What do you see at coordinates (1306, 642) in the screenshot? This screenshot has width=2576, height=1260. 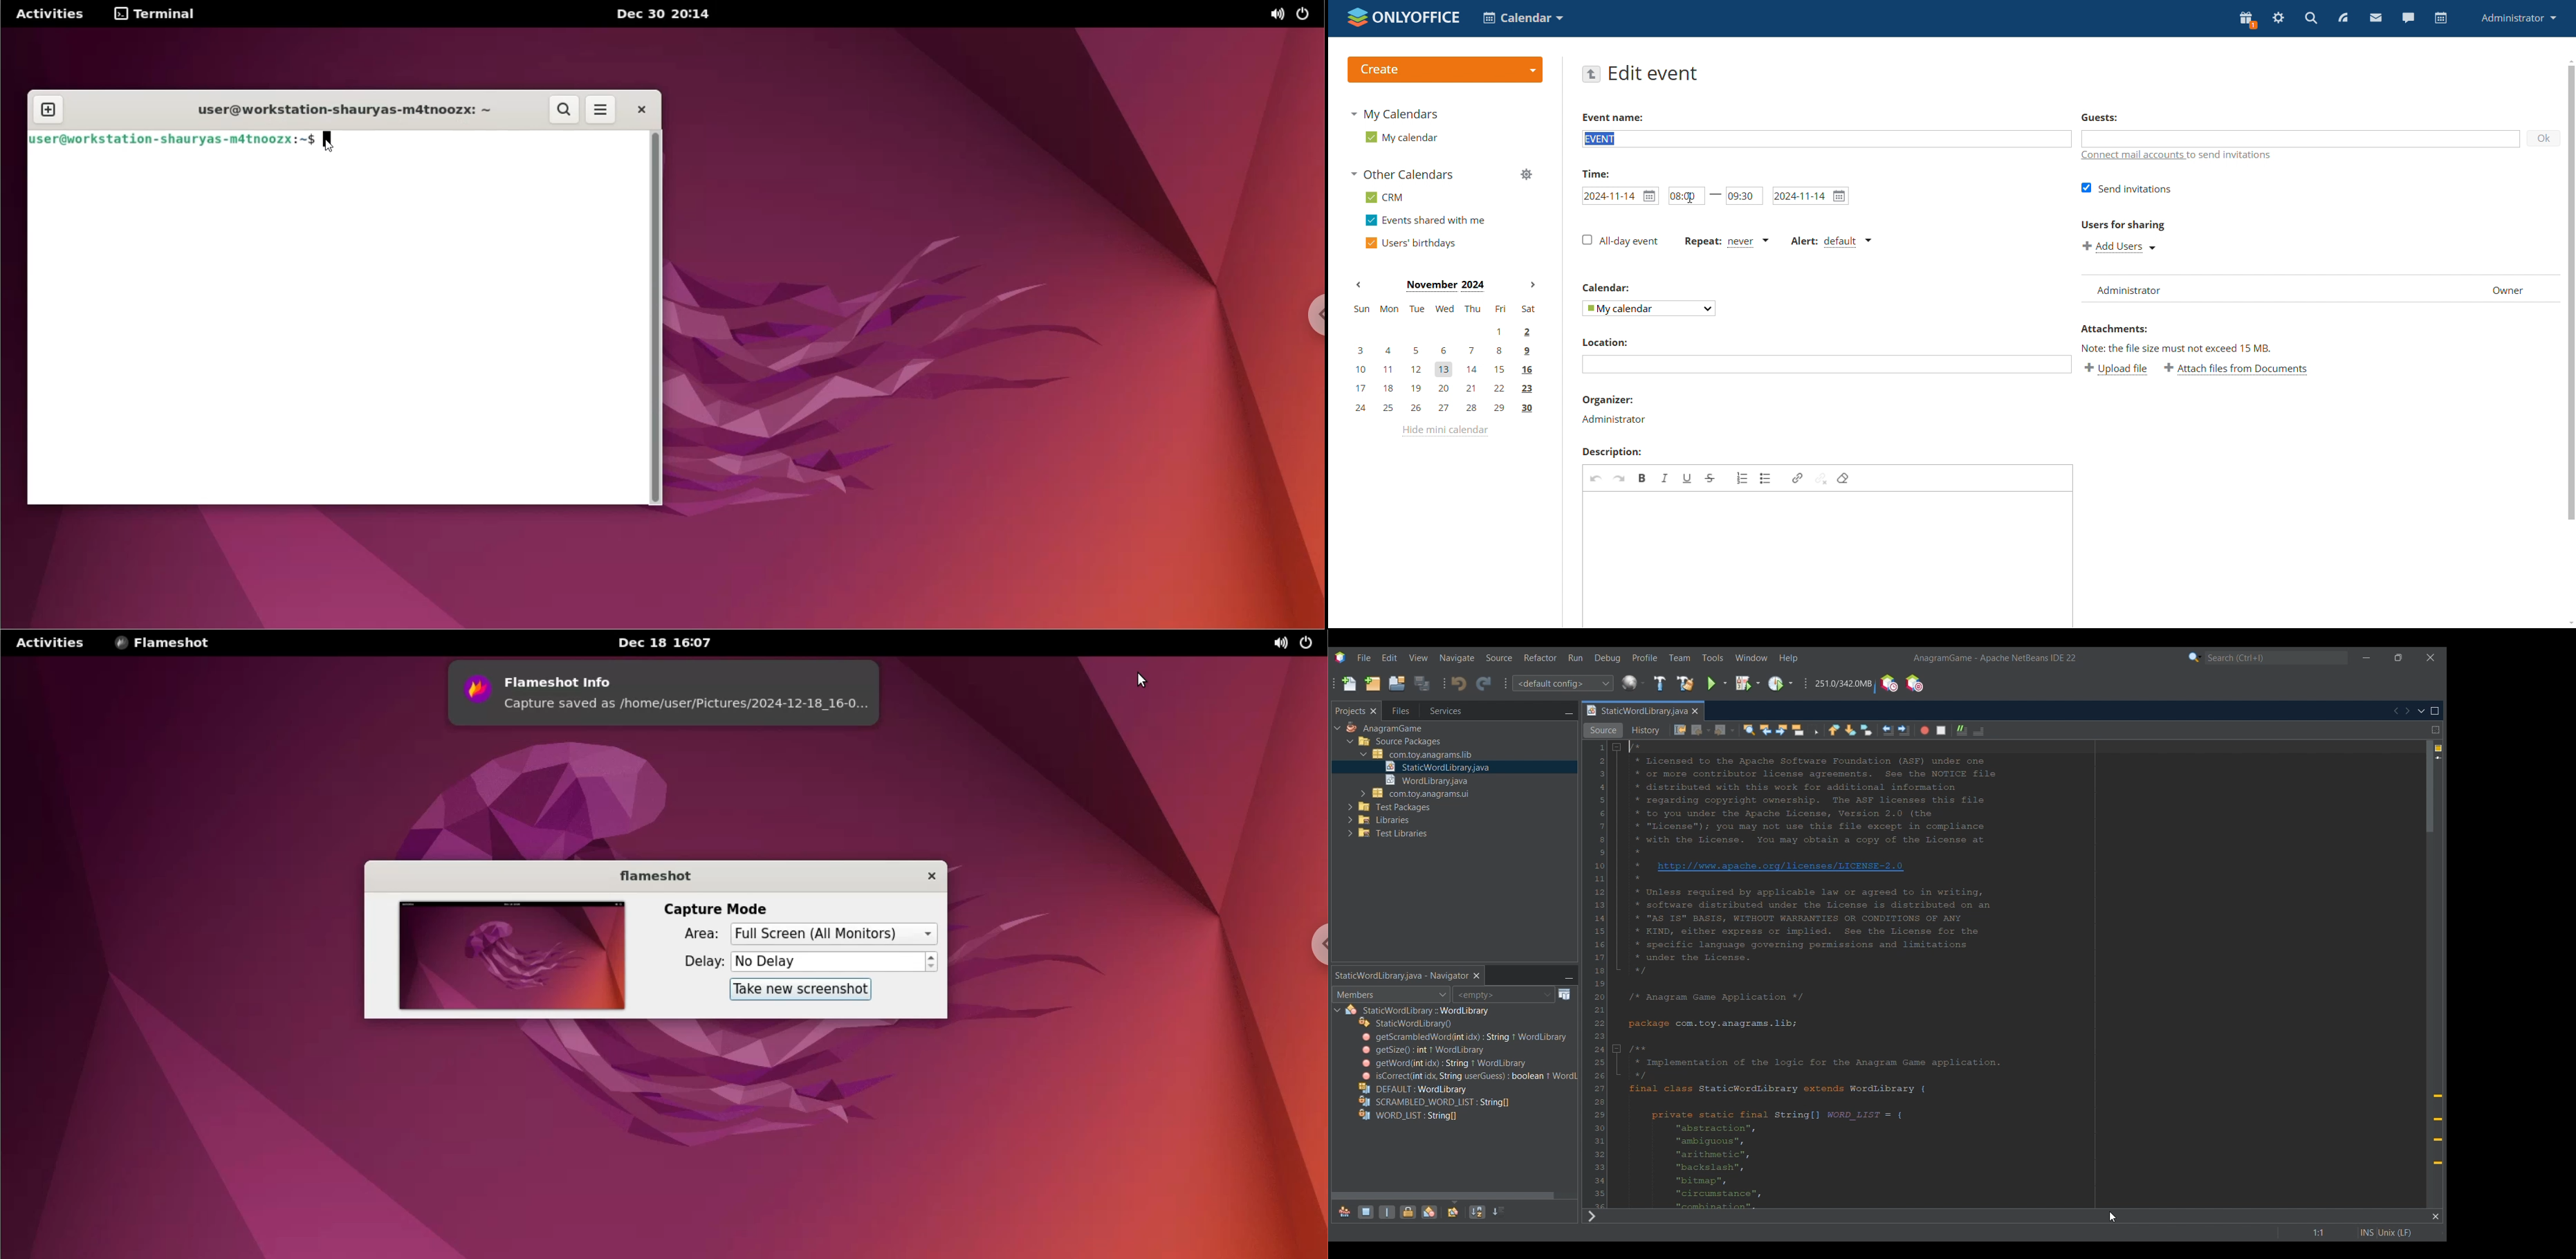 I see `on/off` at bounding box center [1306, 642].